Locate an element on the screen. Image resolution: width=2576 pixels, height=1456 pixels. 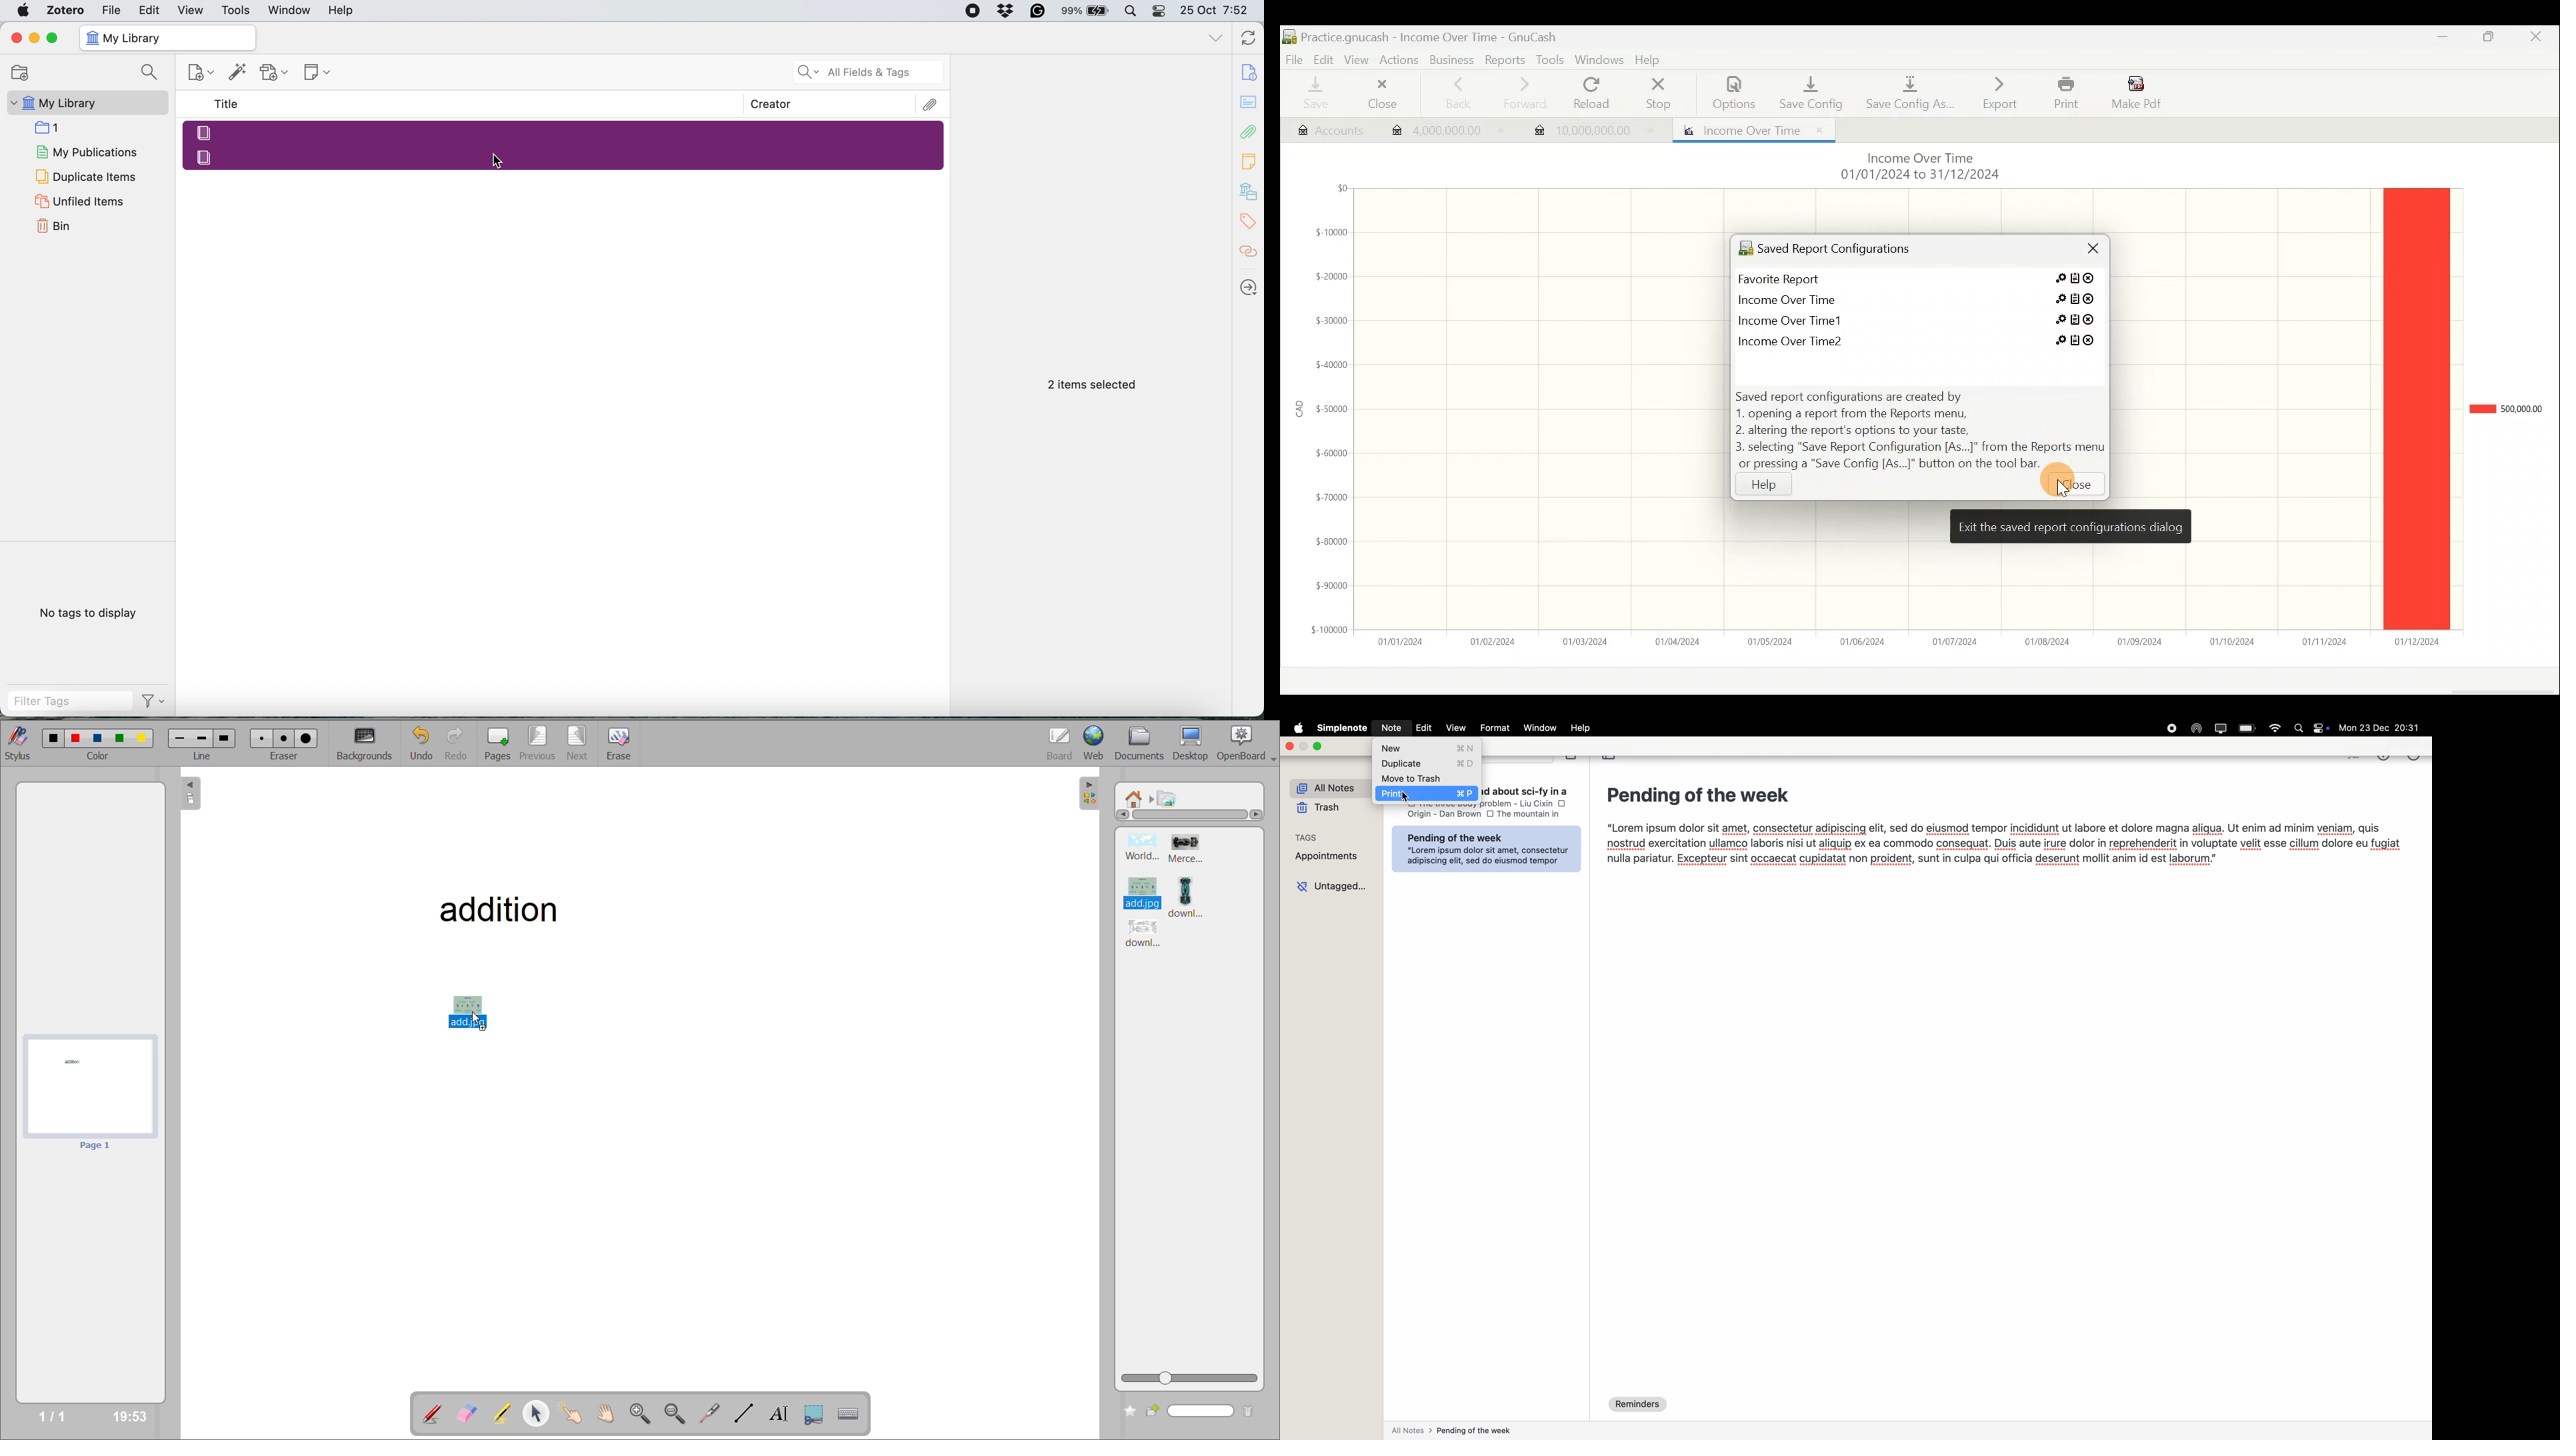
Cursor Position is located at coordinates (496, 161).